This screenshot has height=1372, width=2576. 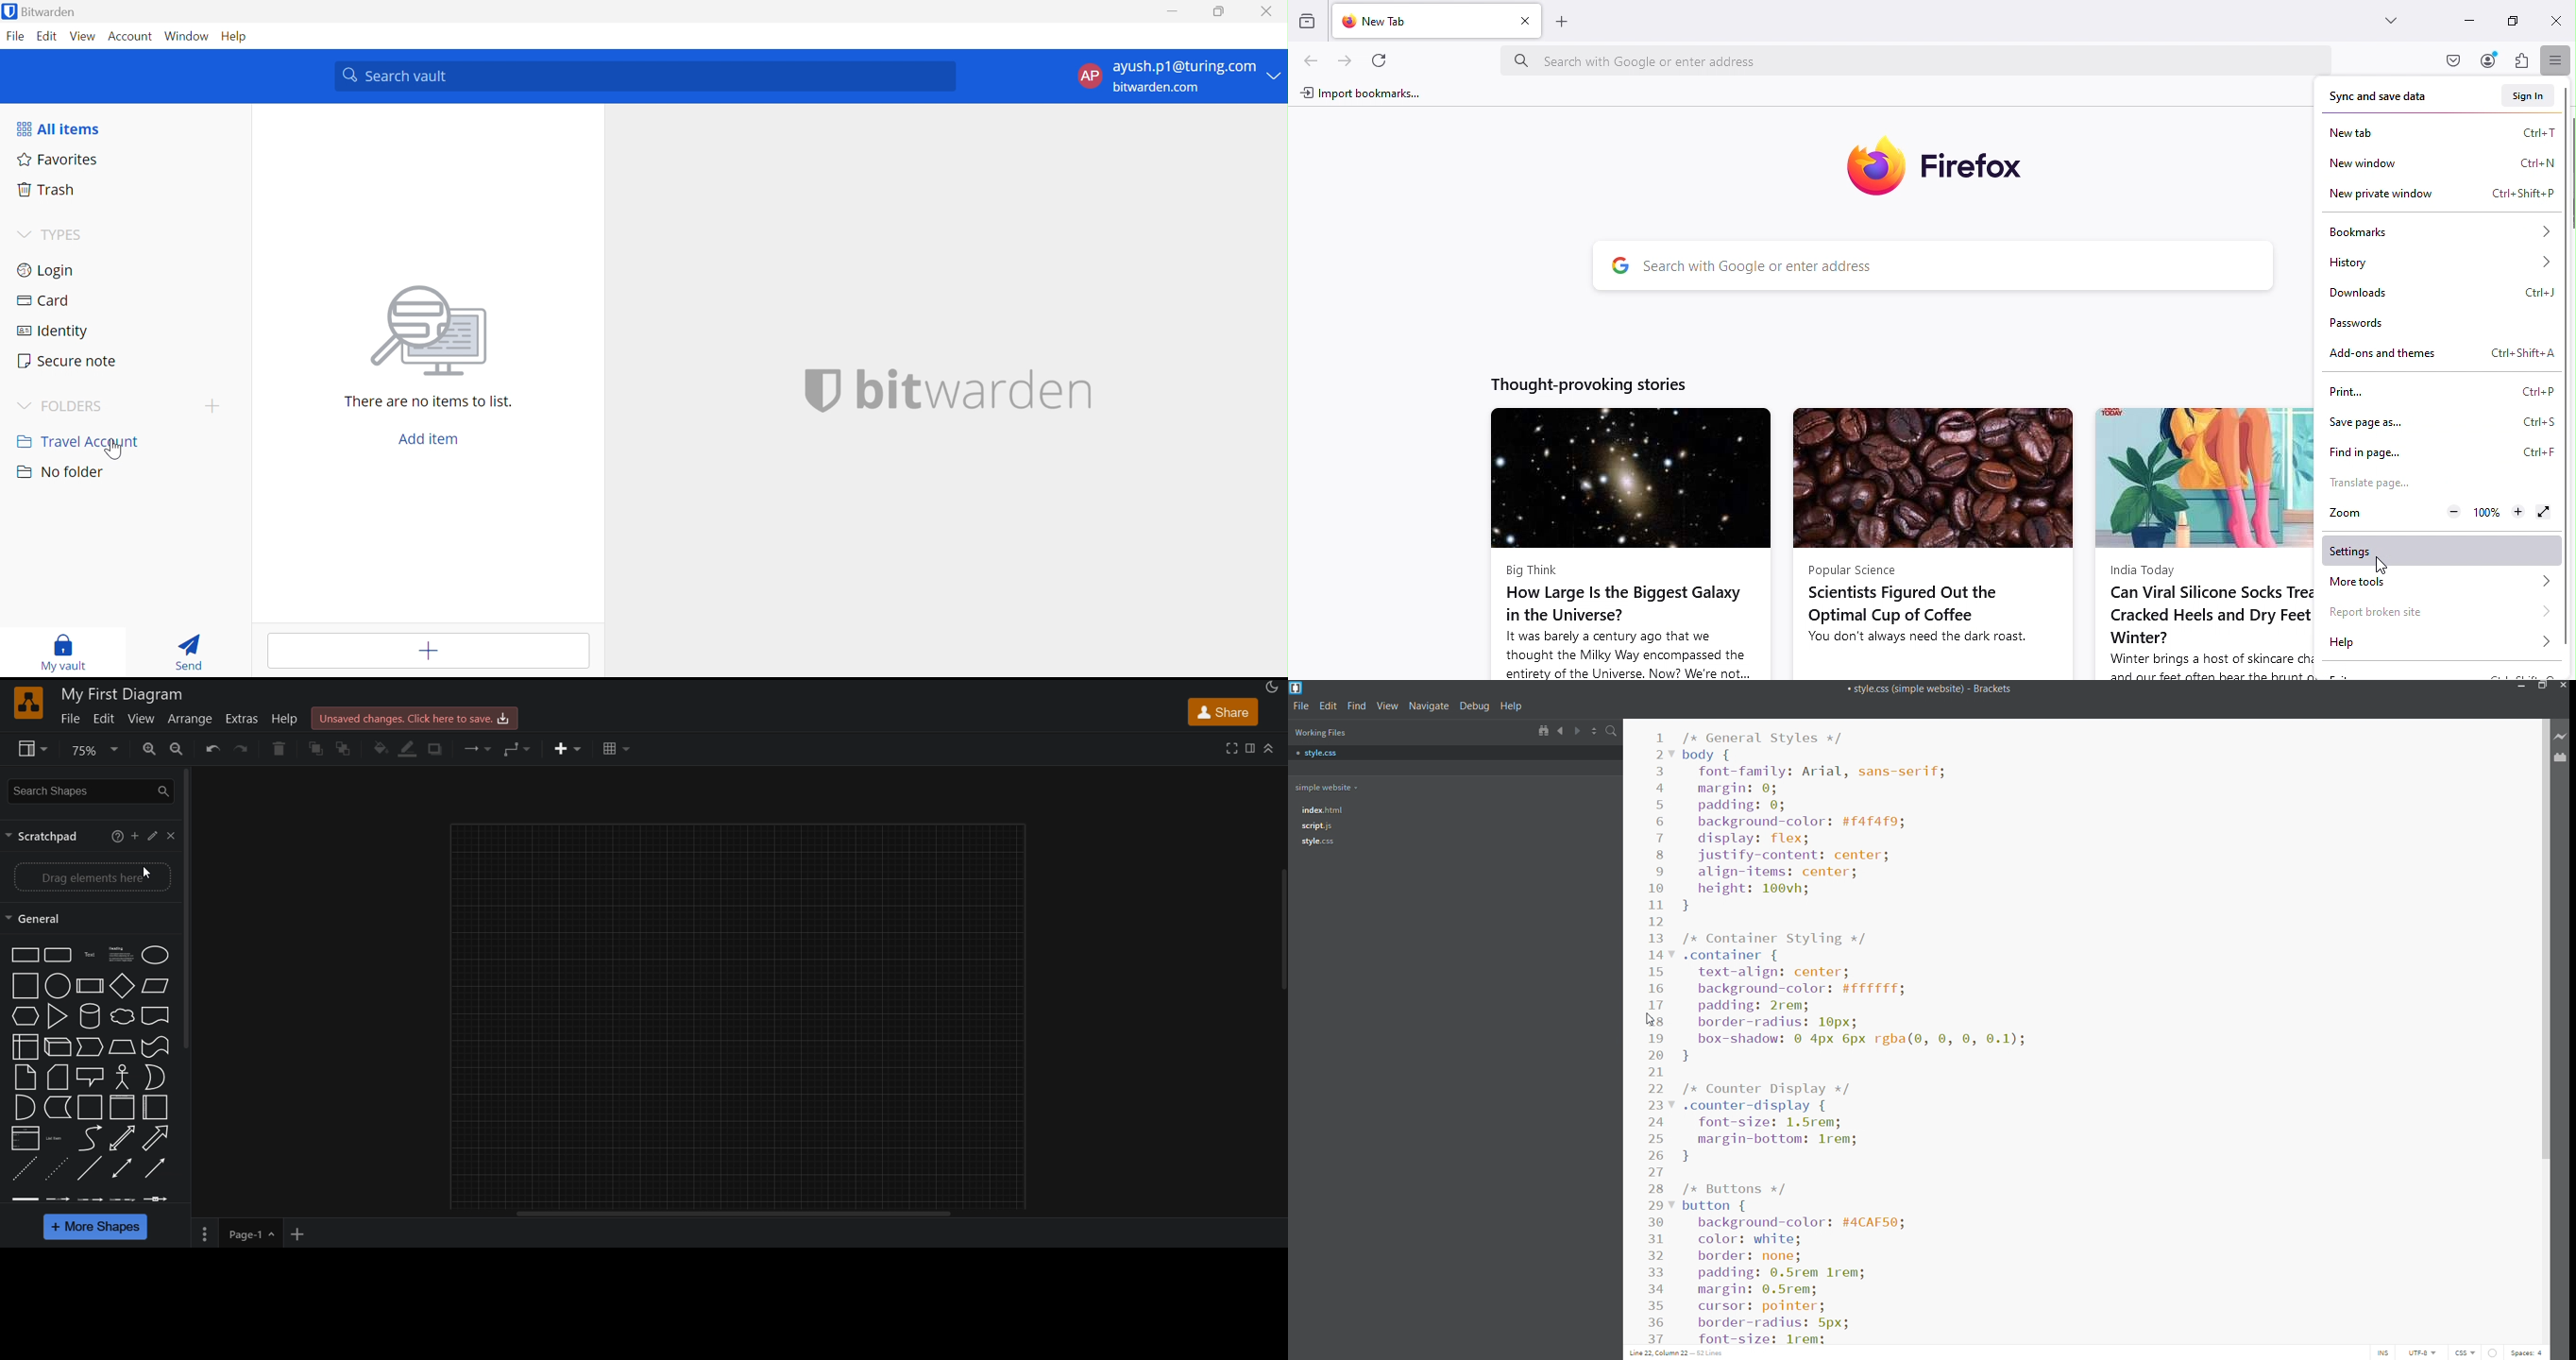 I want to click on More tools, so click(x=2441, y=583).